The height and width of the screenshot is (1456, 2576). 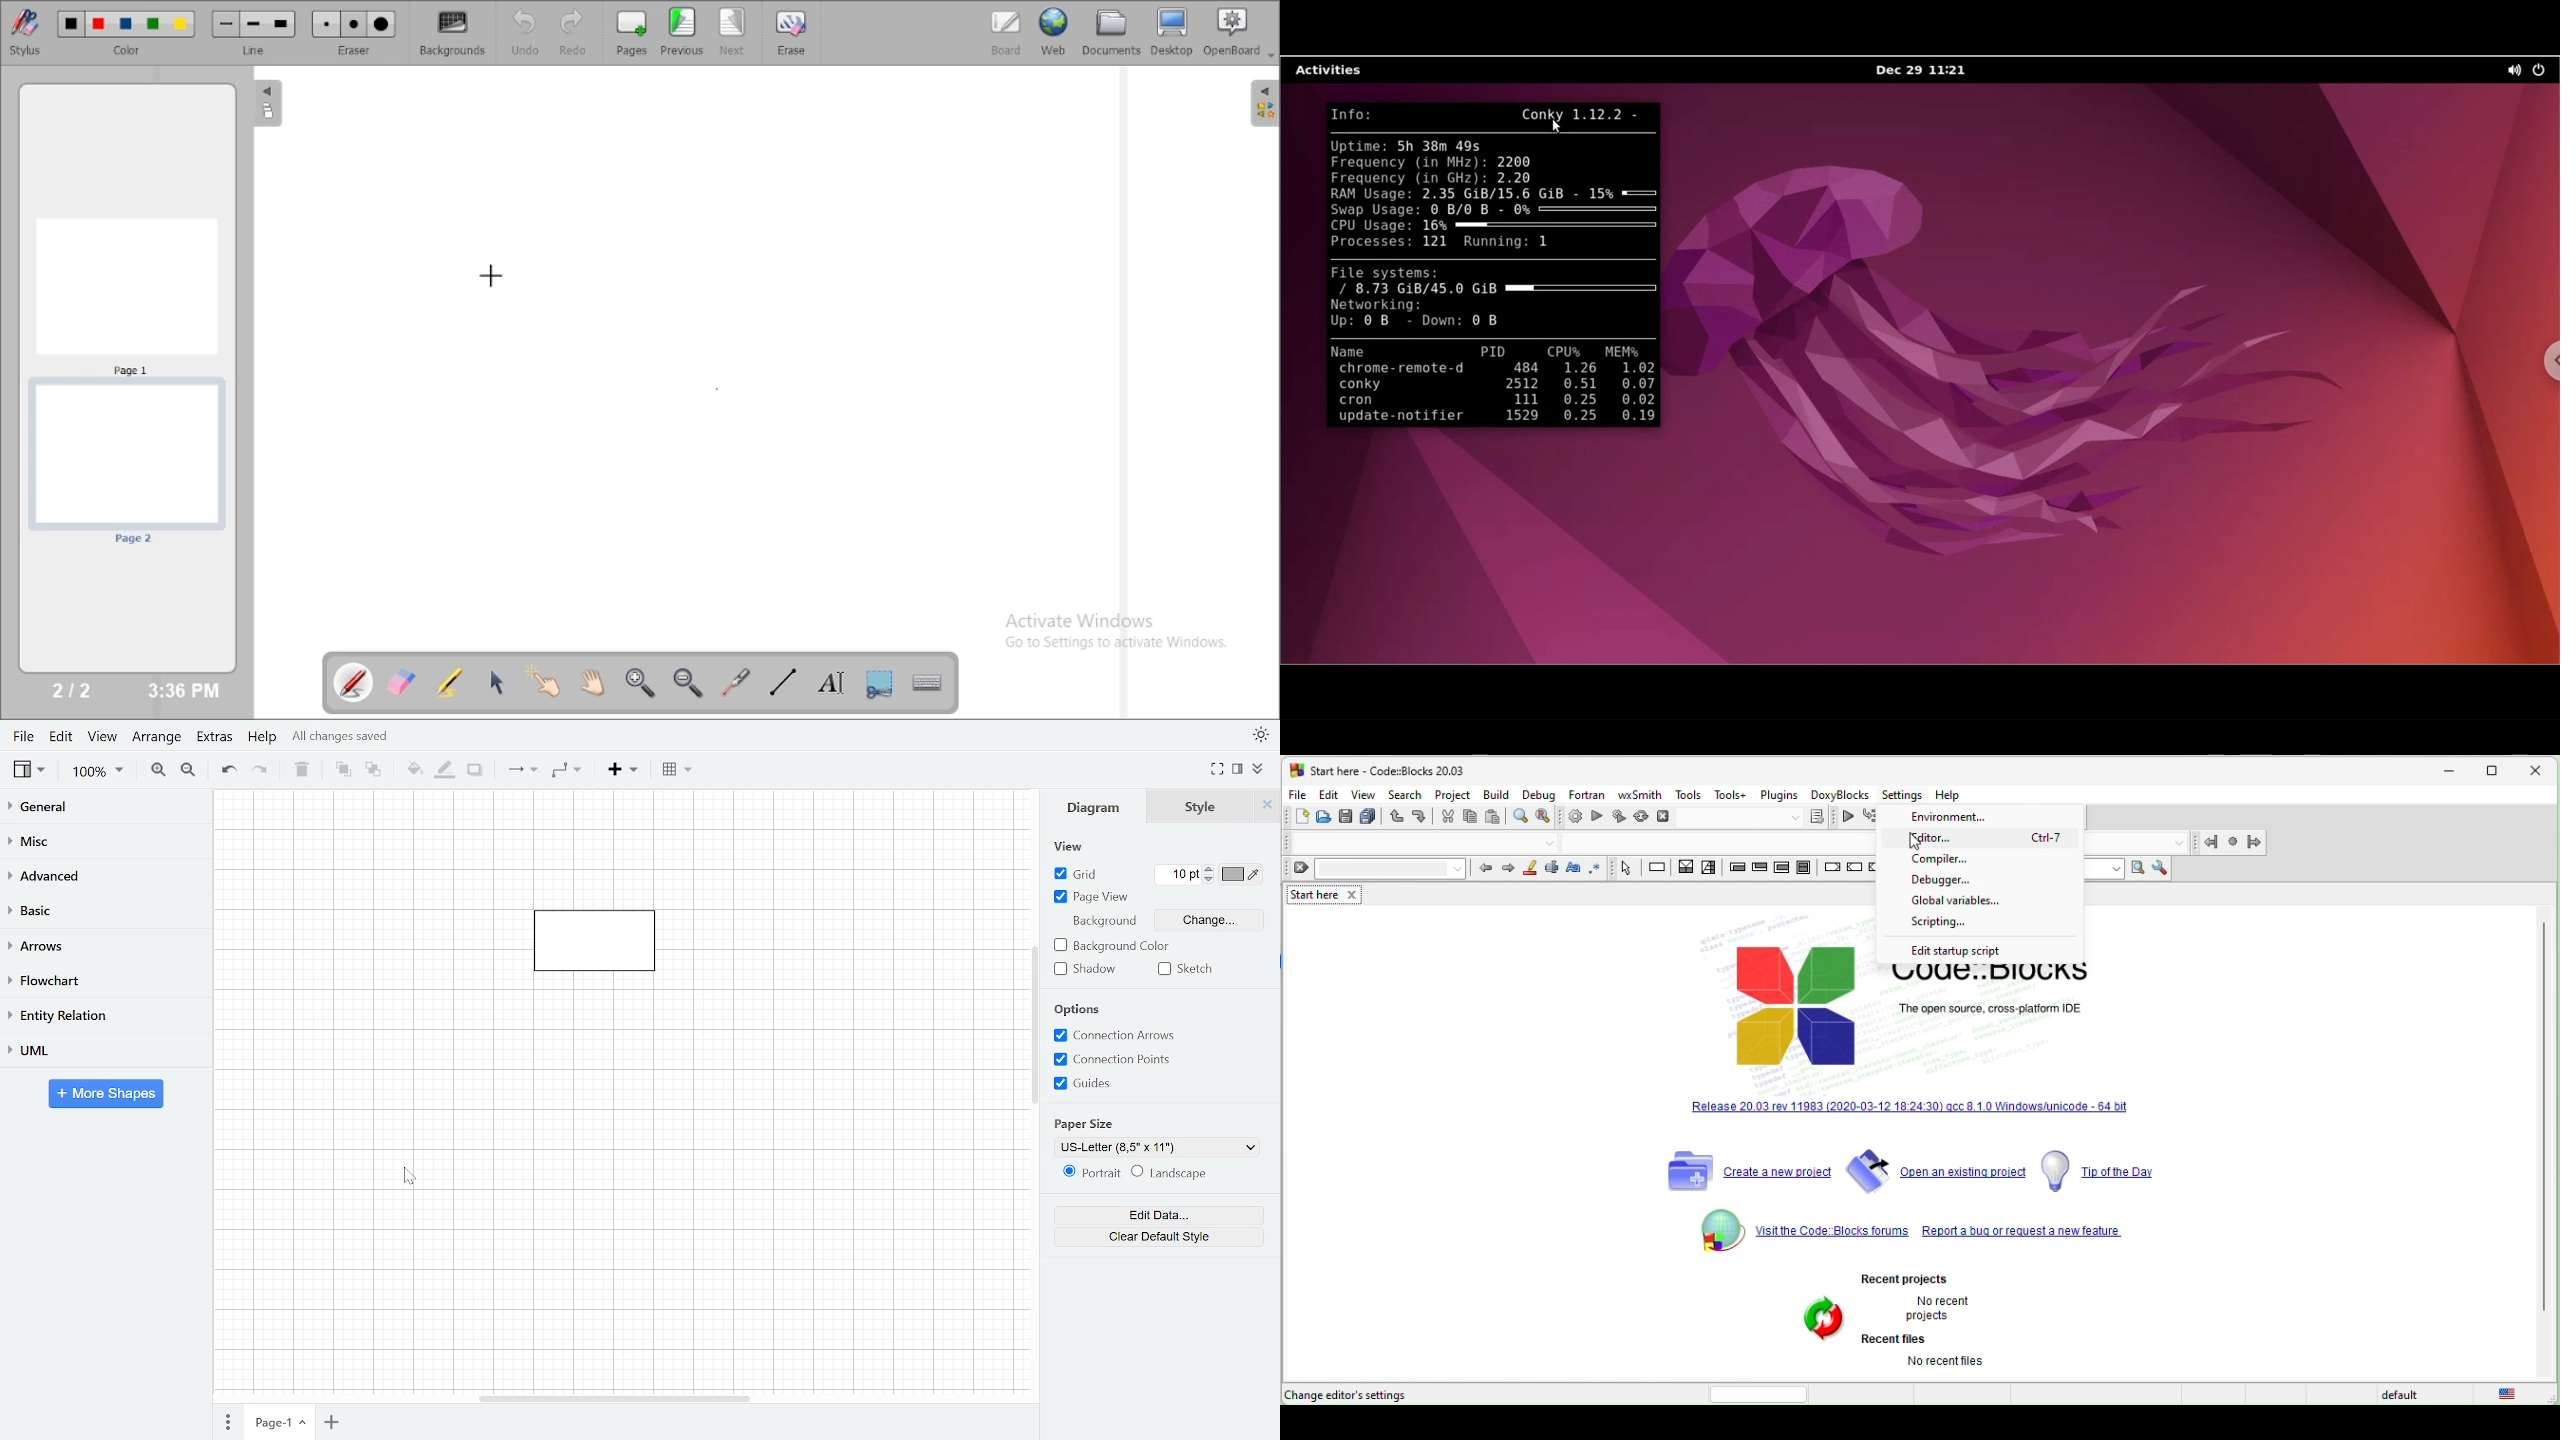 What do you see at coordinates (104, 809) in the screenshot?
I see `General` at bounding box center [104, 809].